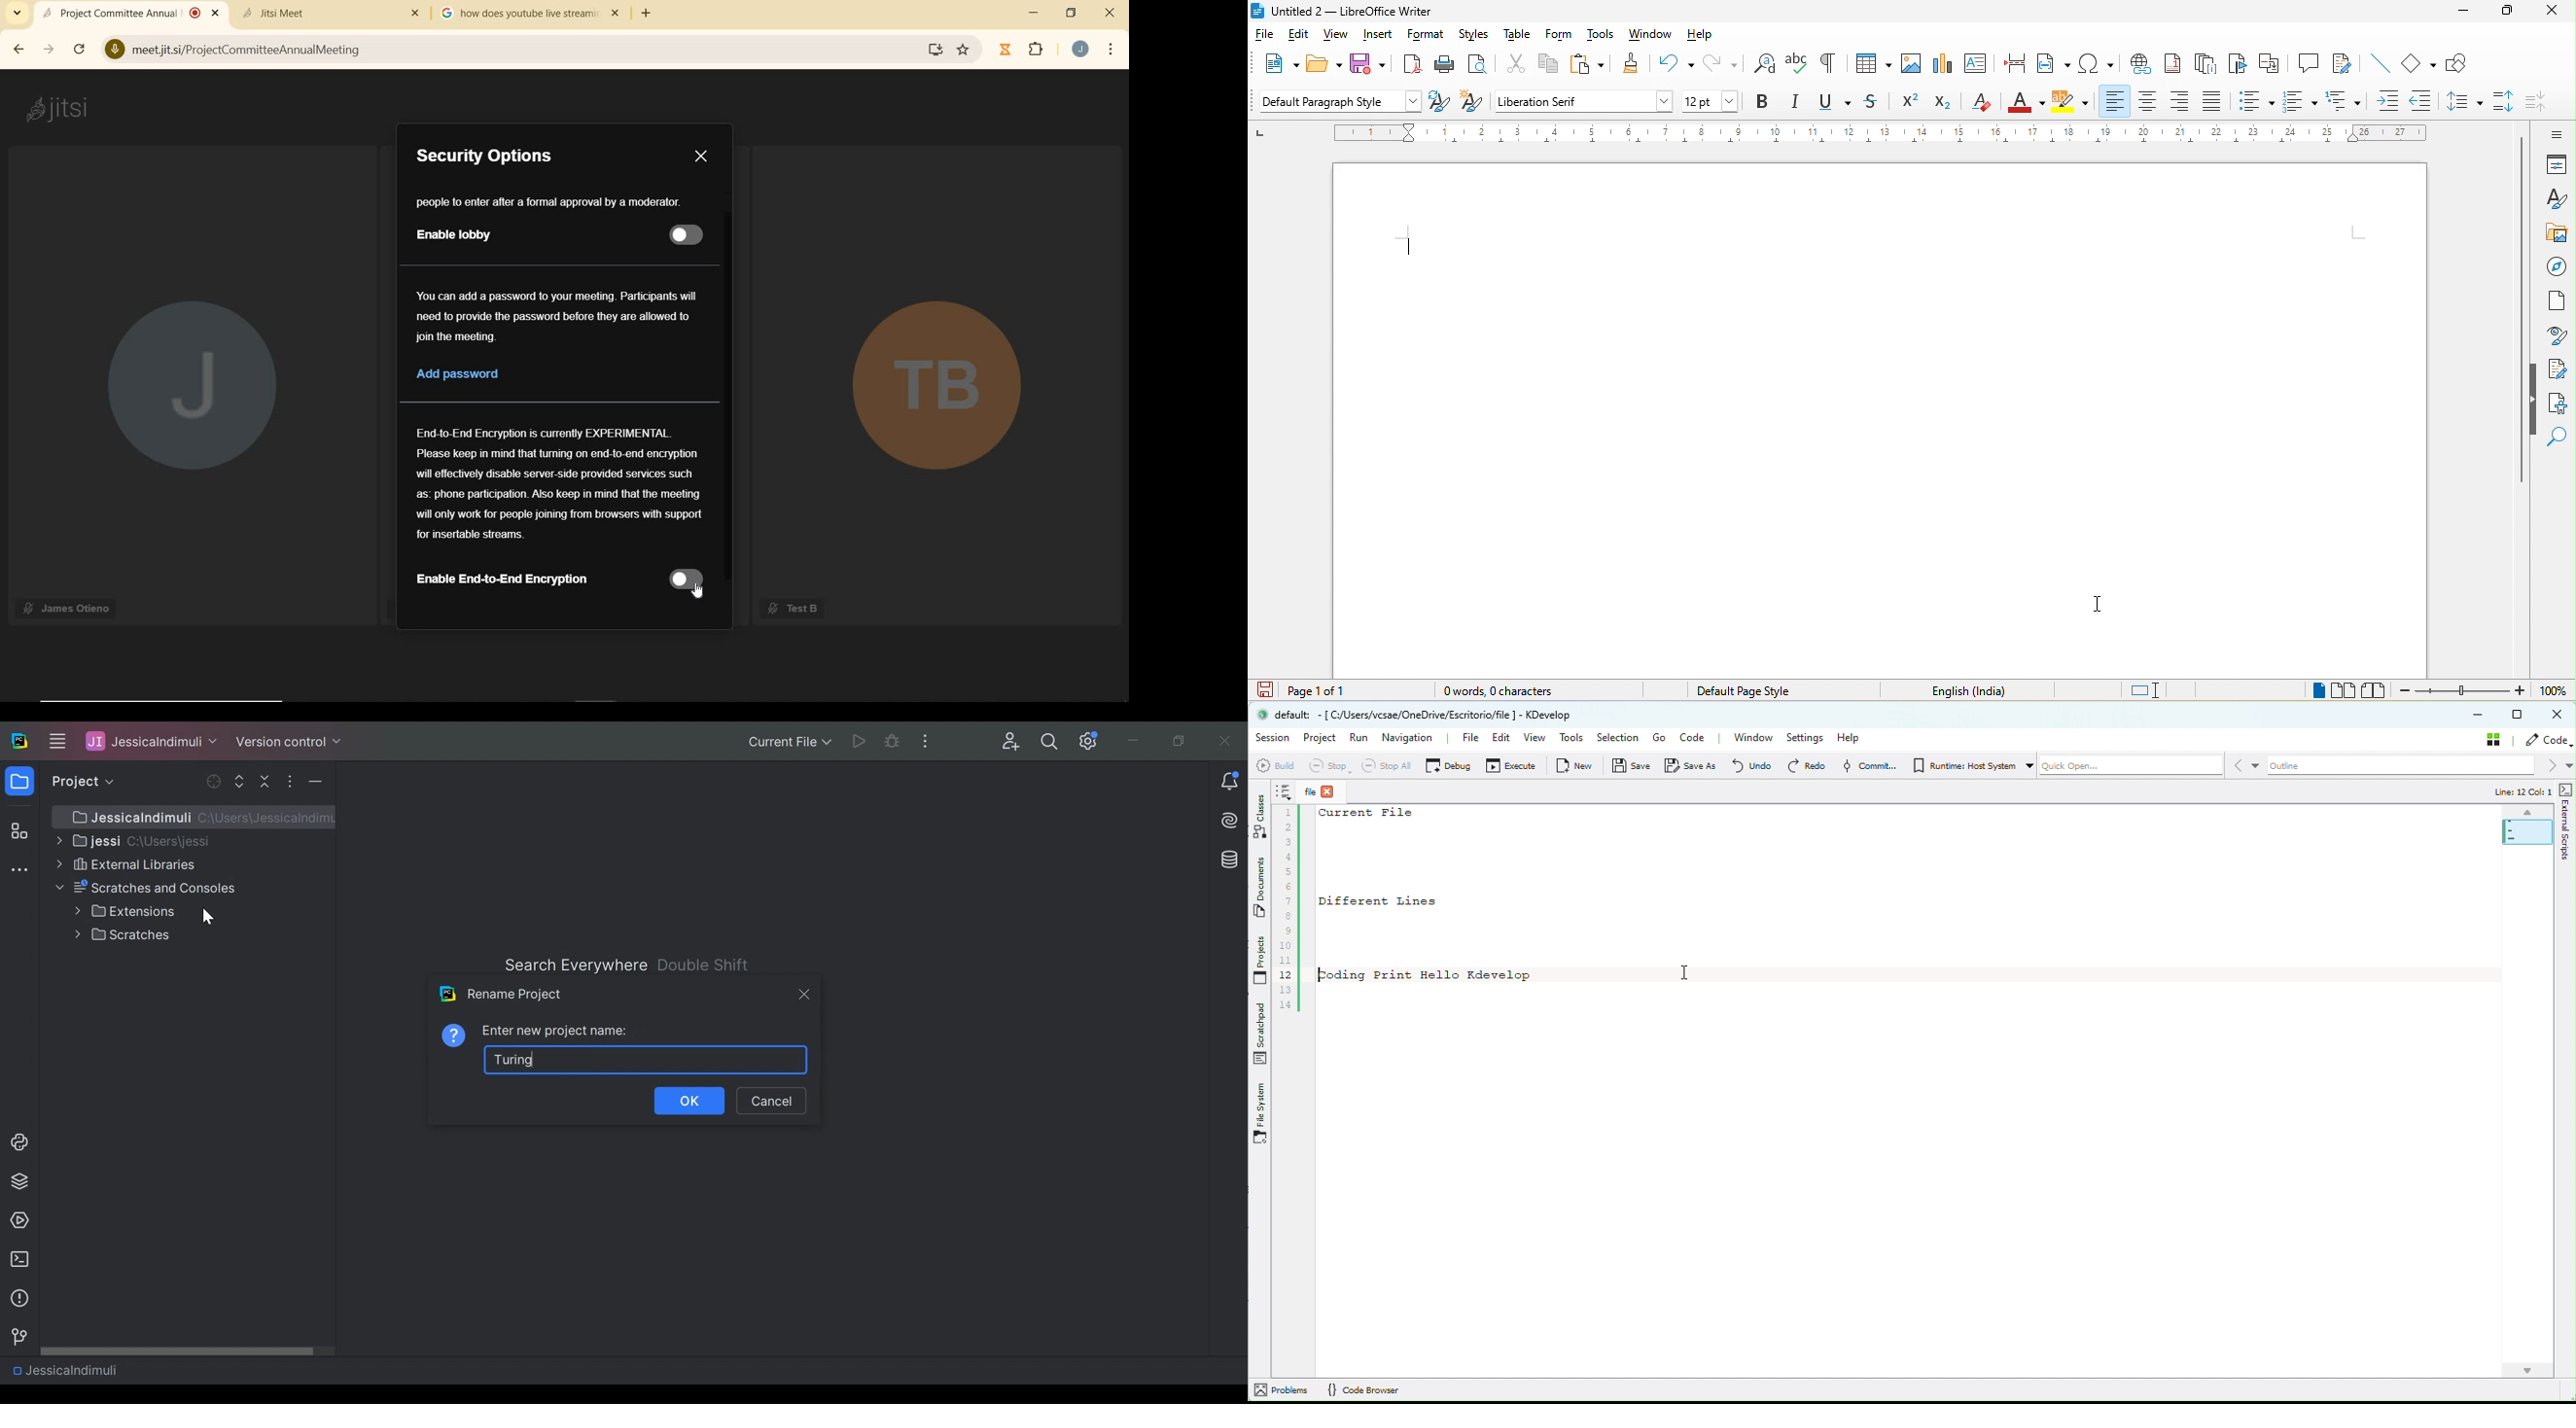  Describe the element at coordinates (1876, 413) in the screenshot. I see `Changed page orientation to landscape` at that location.